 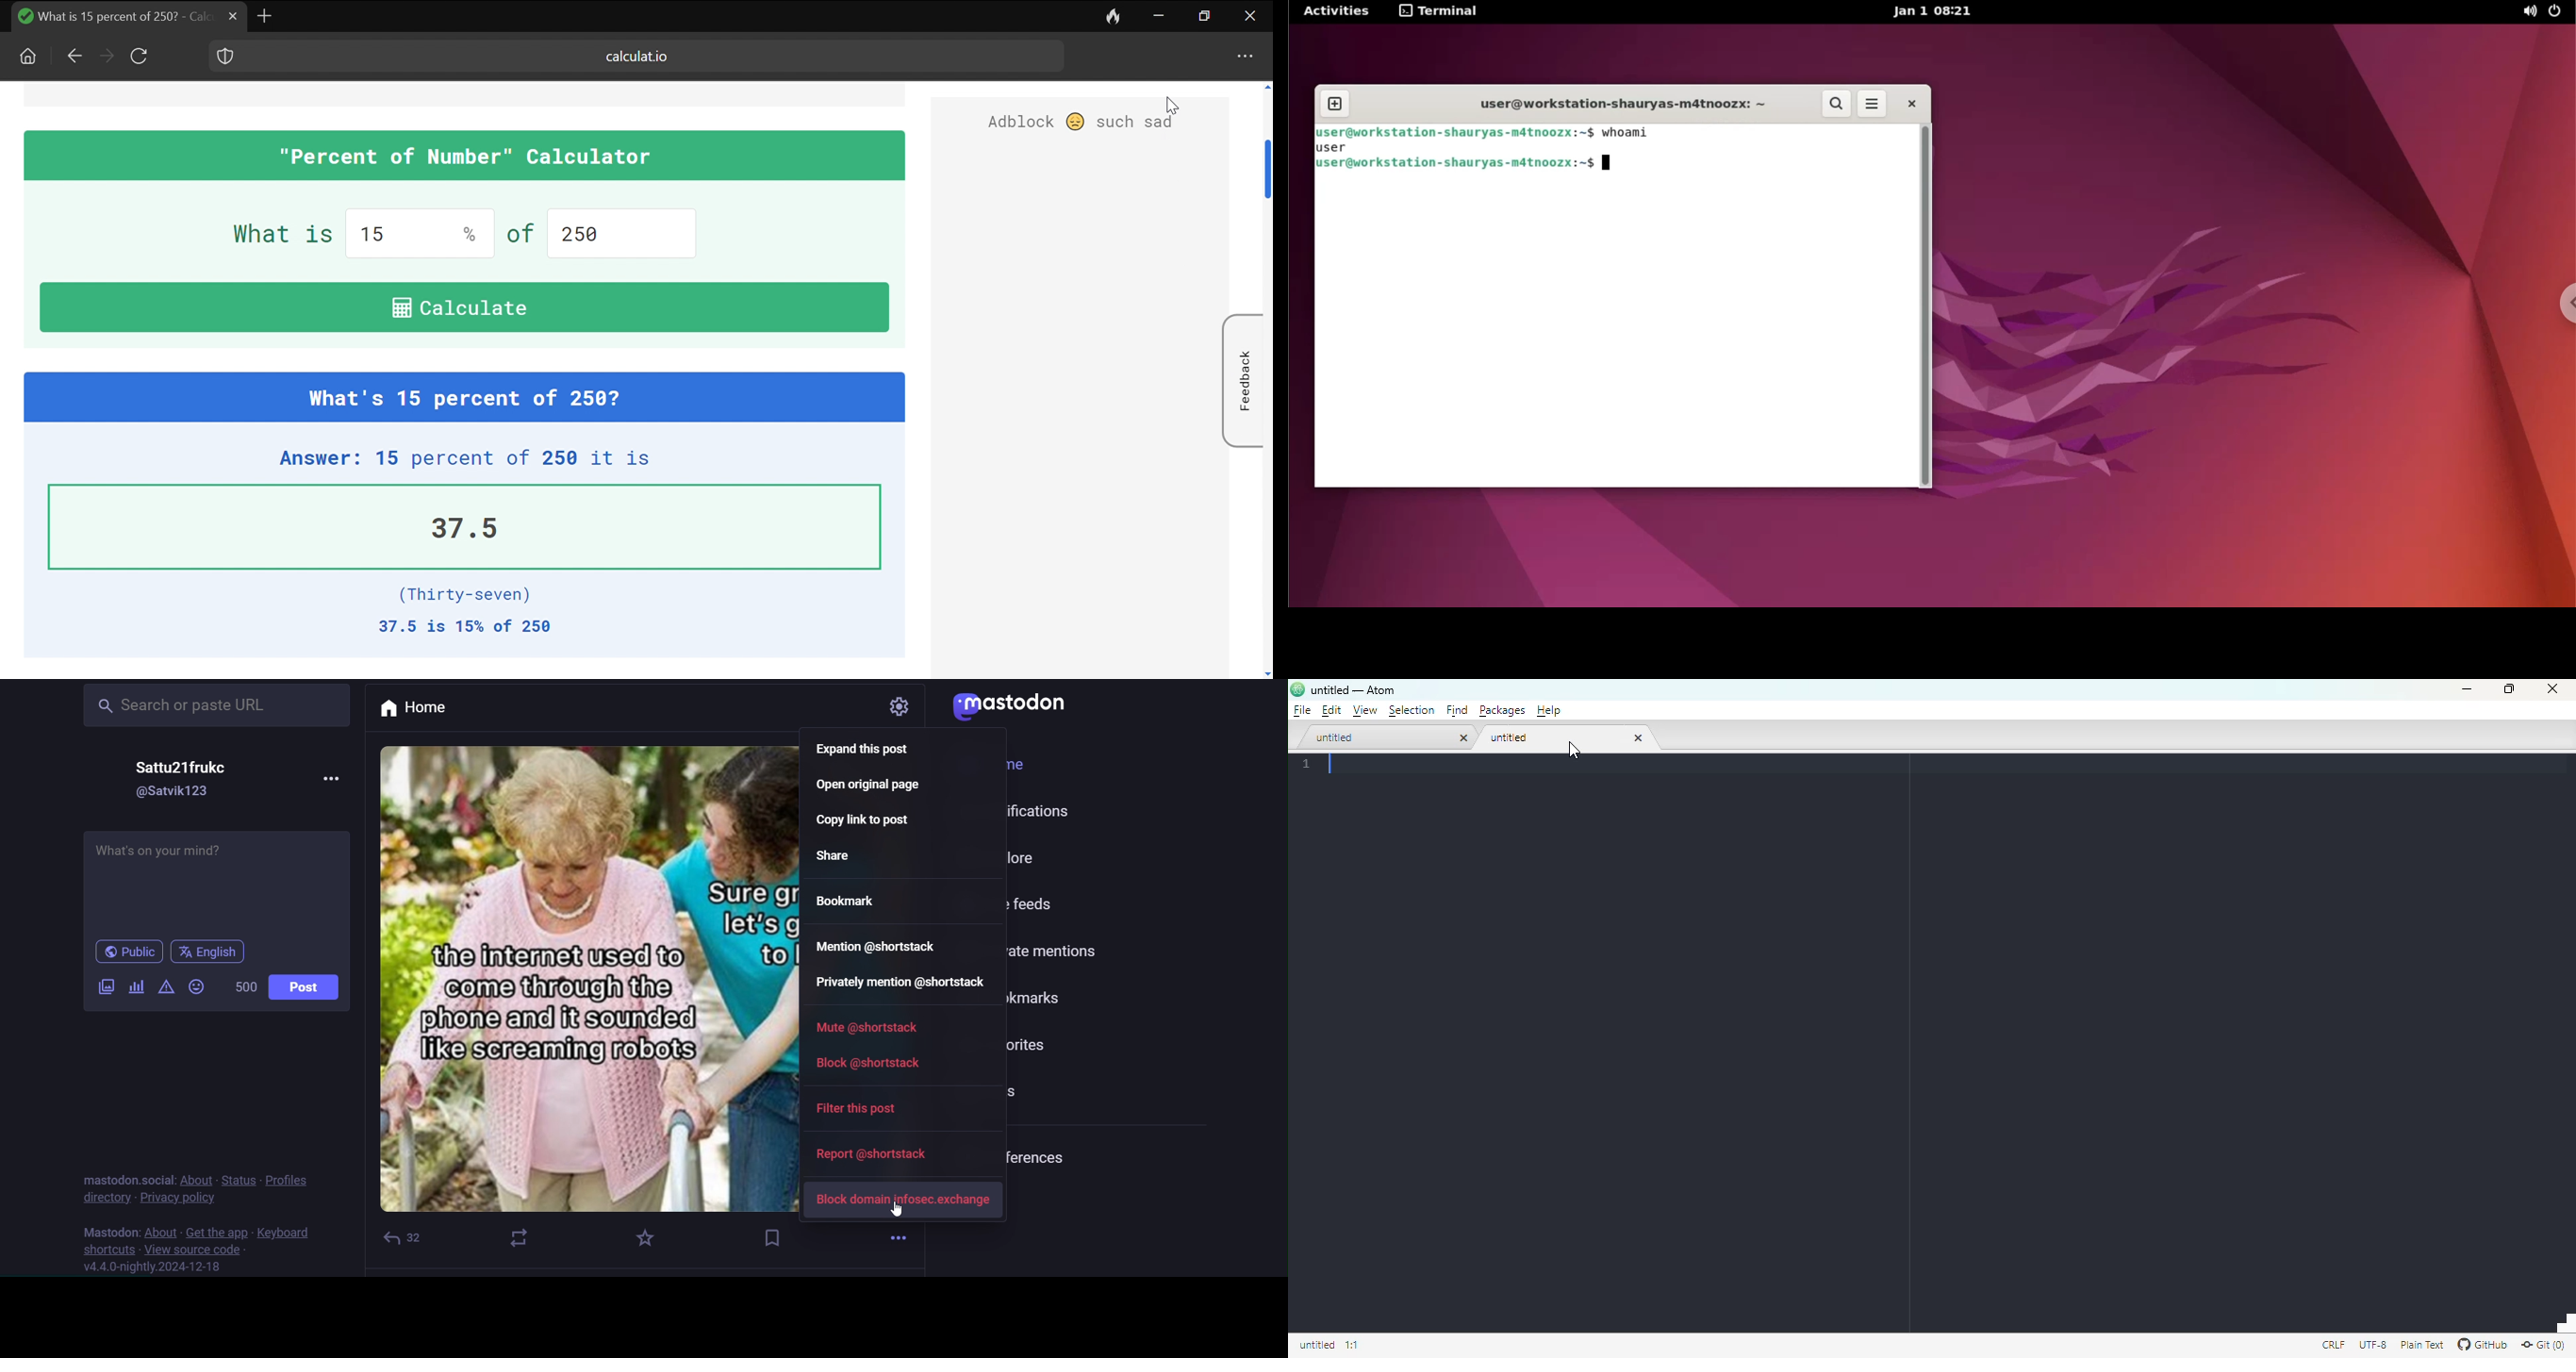 What do you see at coordinates (518, 1237) in the screenshot?
I see `boost` at bounding box center [518, 1237].